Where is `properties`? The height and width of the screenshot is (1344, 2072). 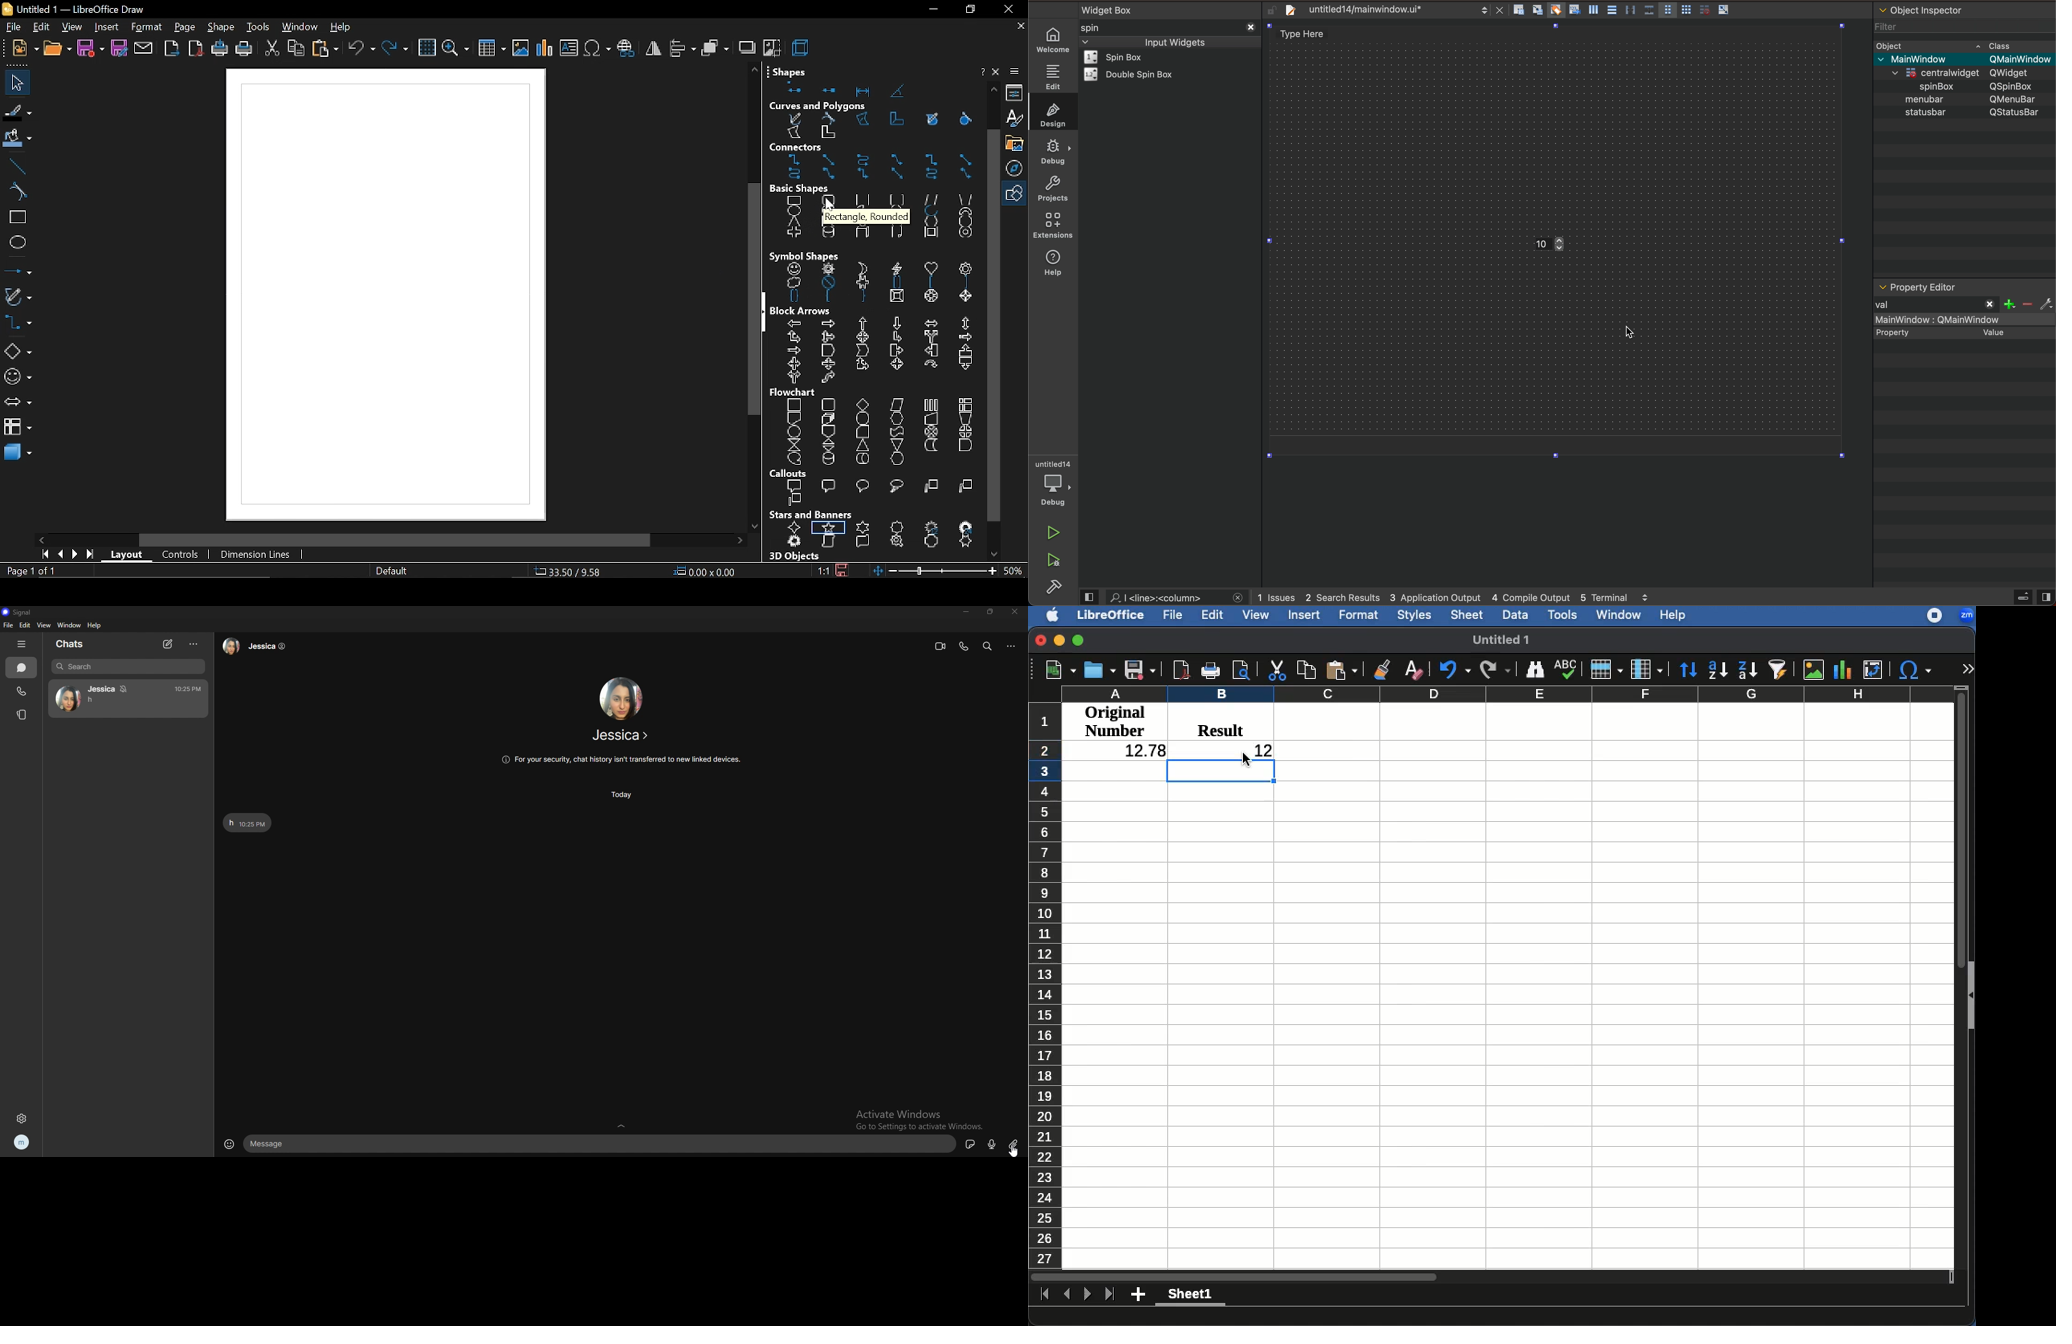
properties is located at coordinates (1017, 93).